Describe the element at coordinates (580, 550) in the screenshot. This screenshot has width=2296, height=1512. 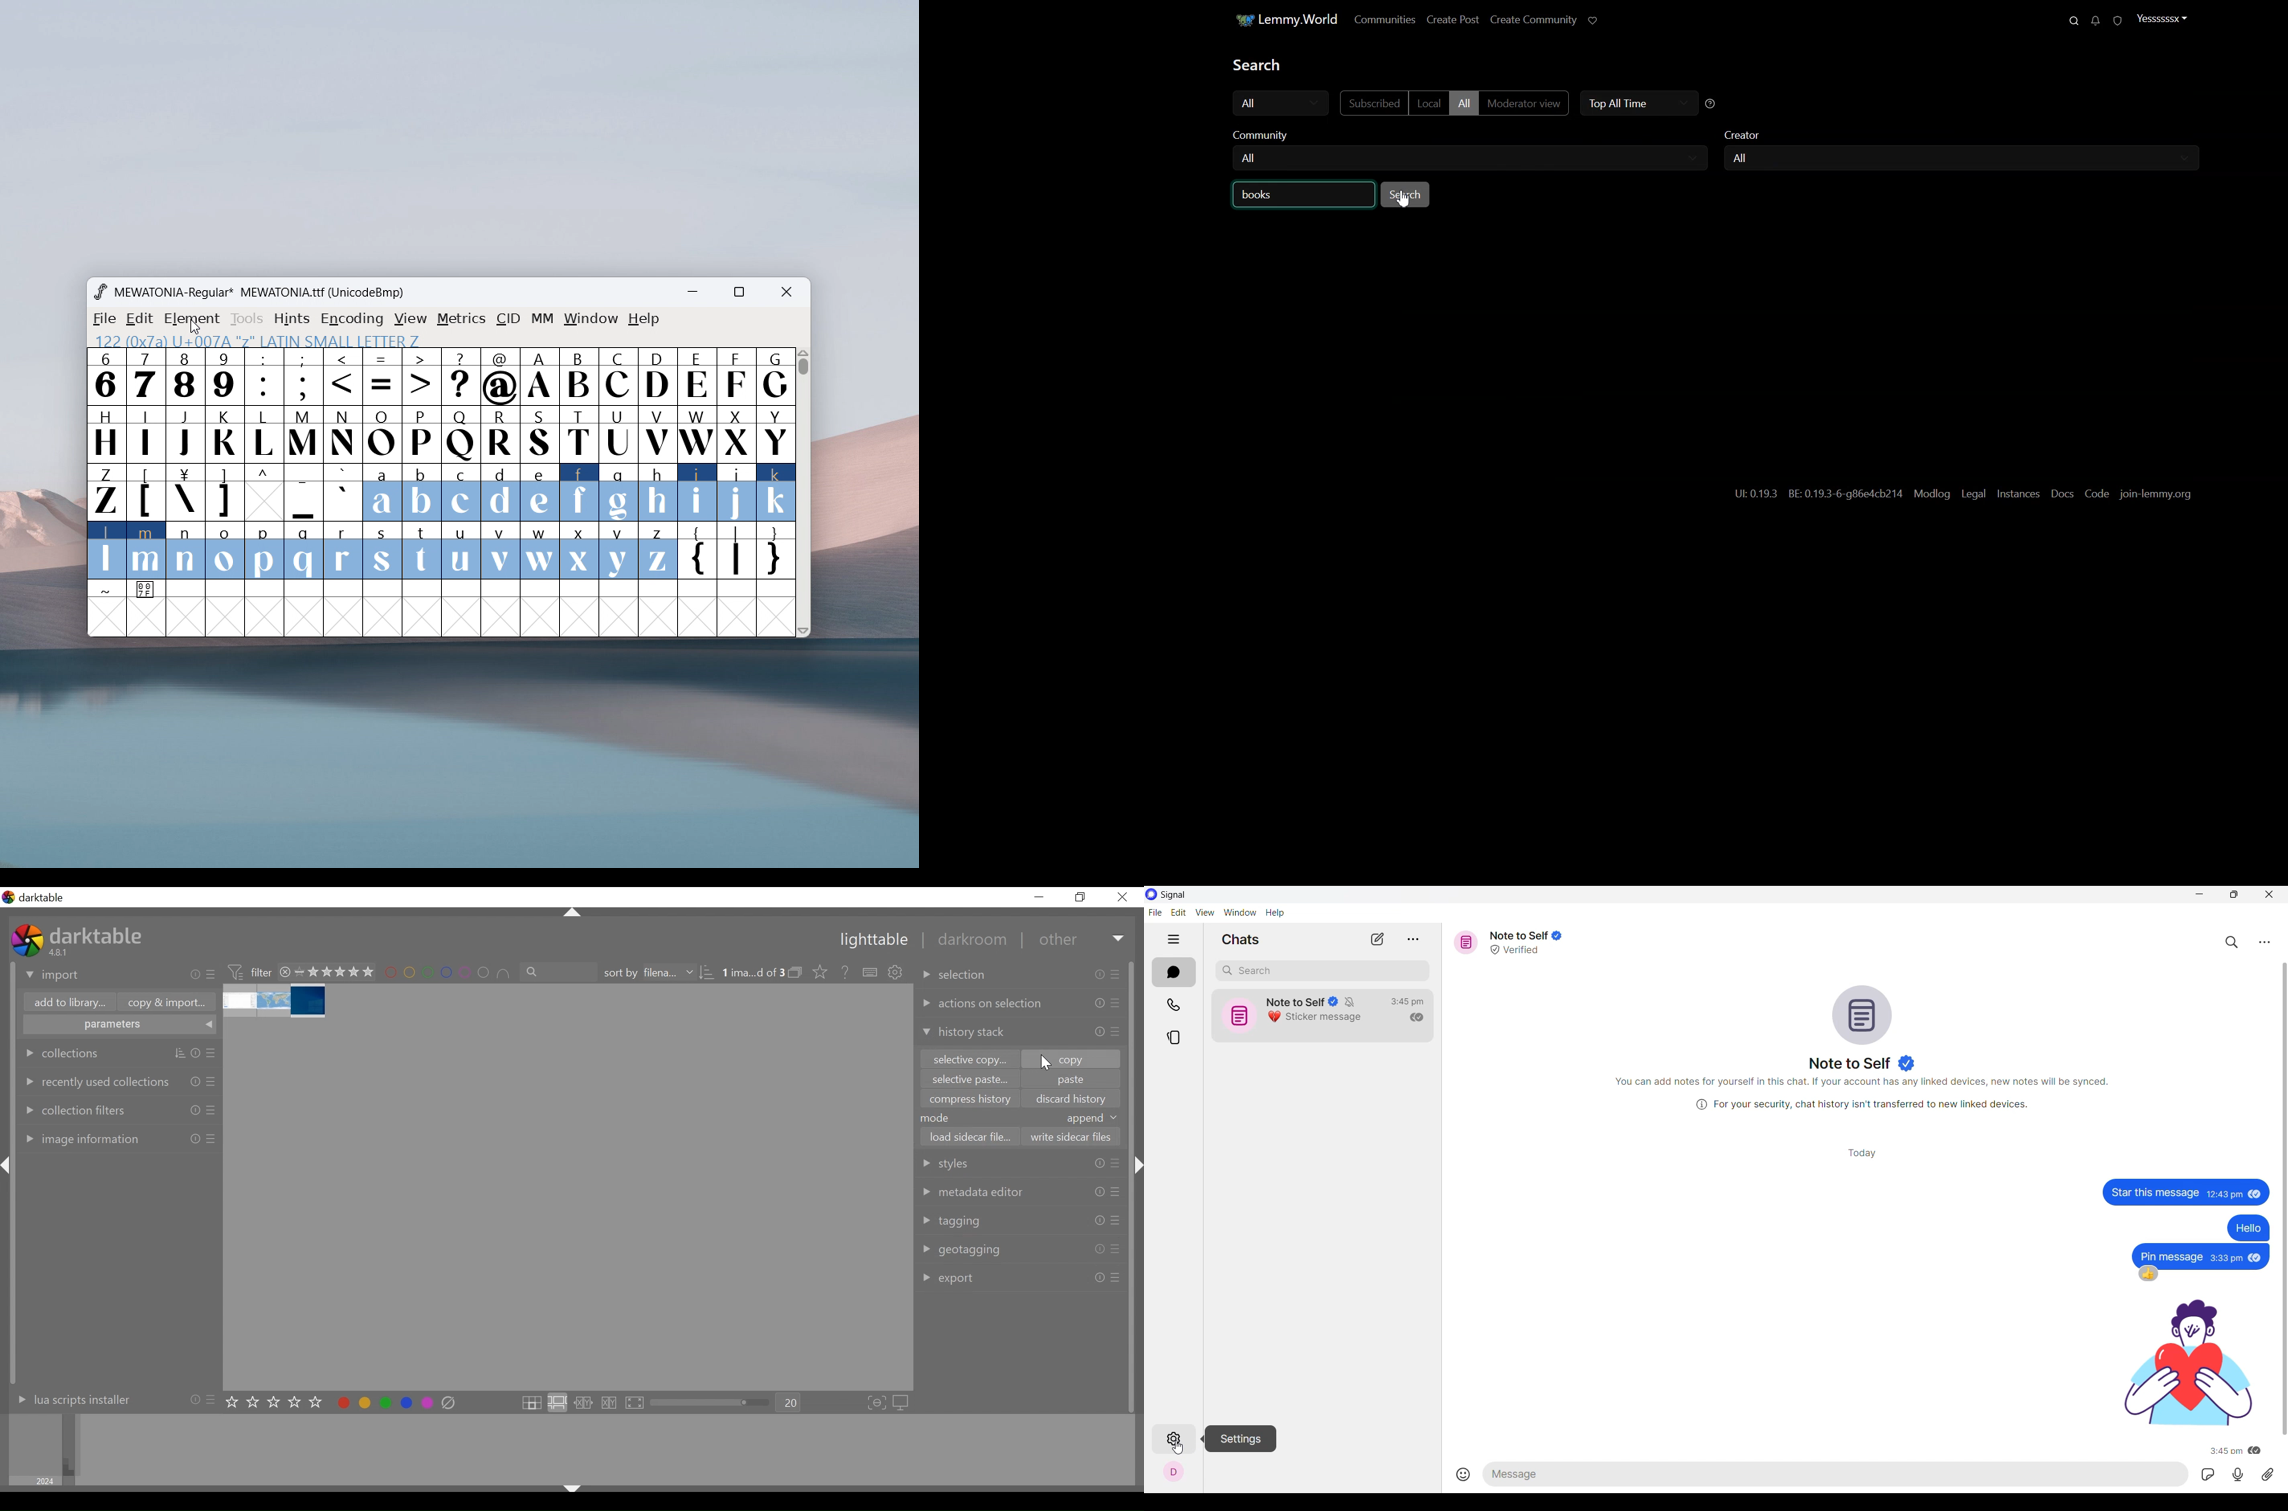
I see `x` at that location.